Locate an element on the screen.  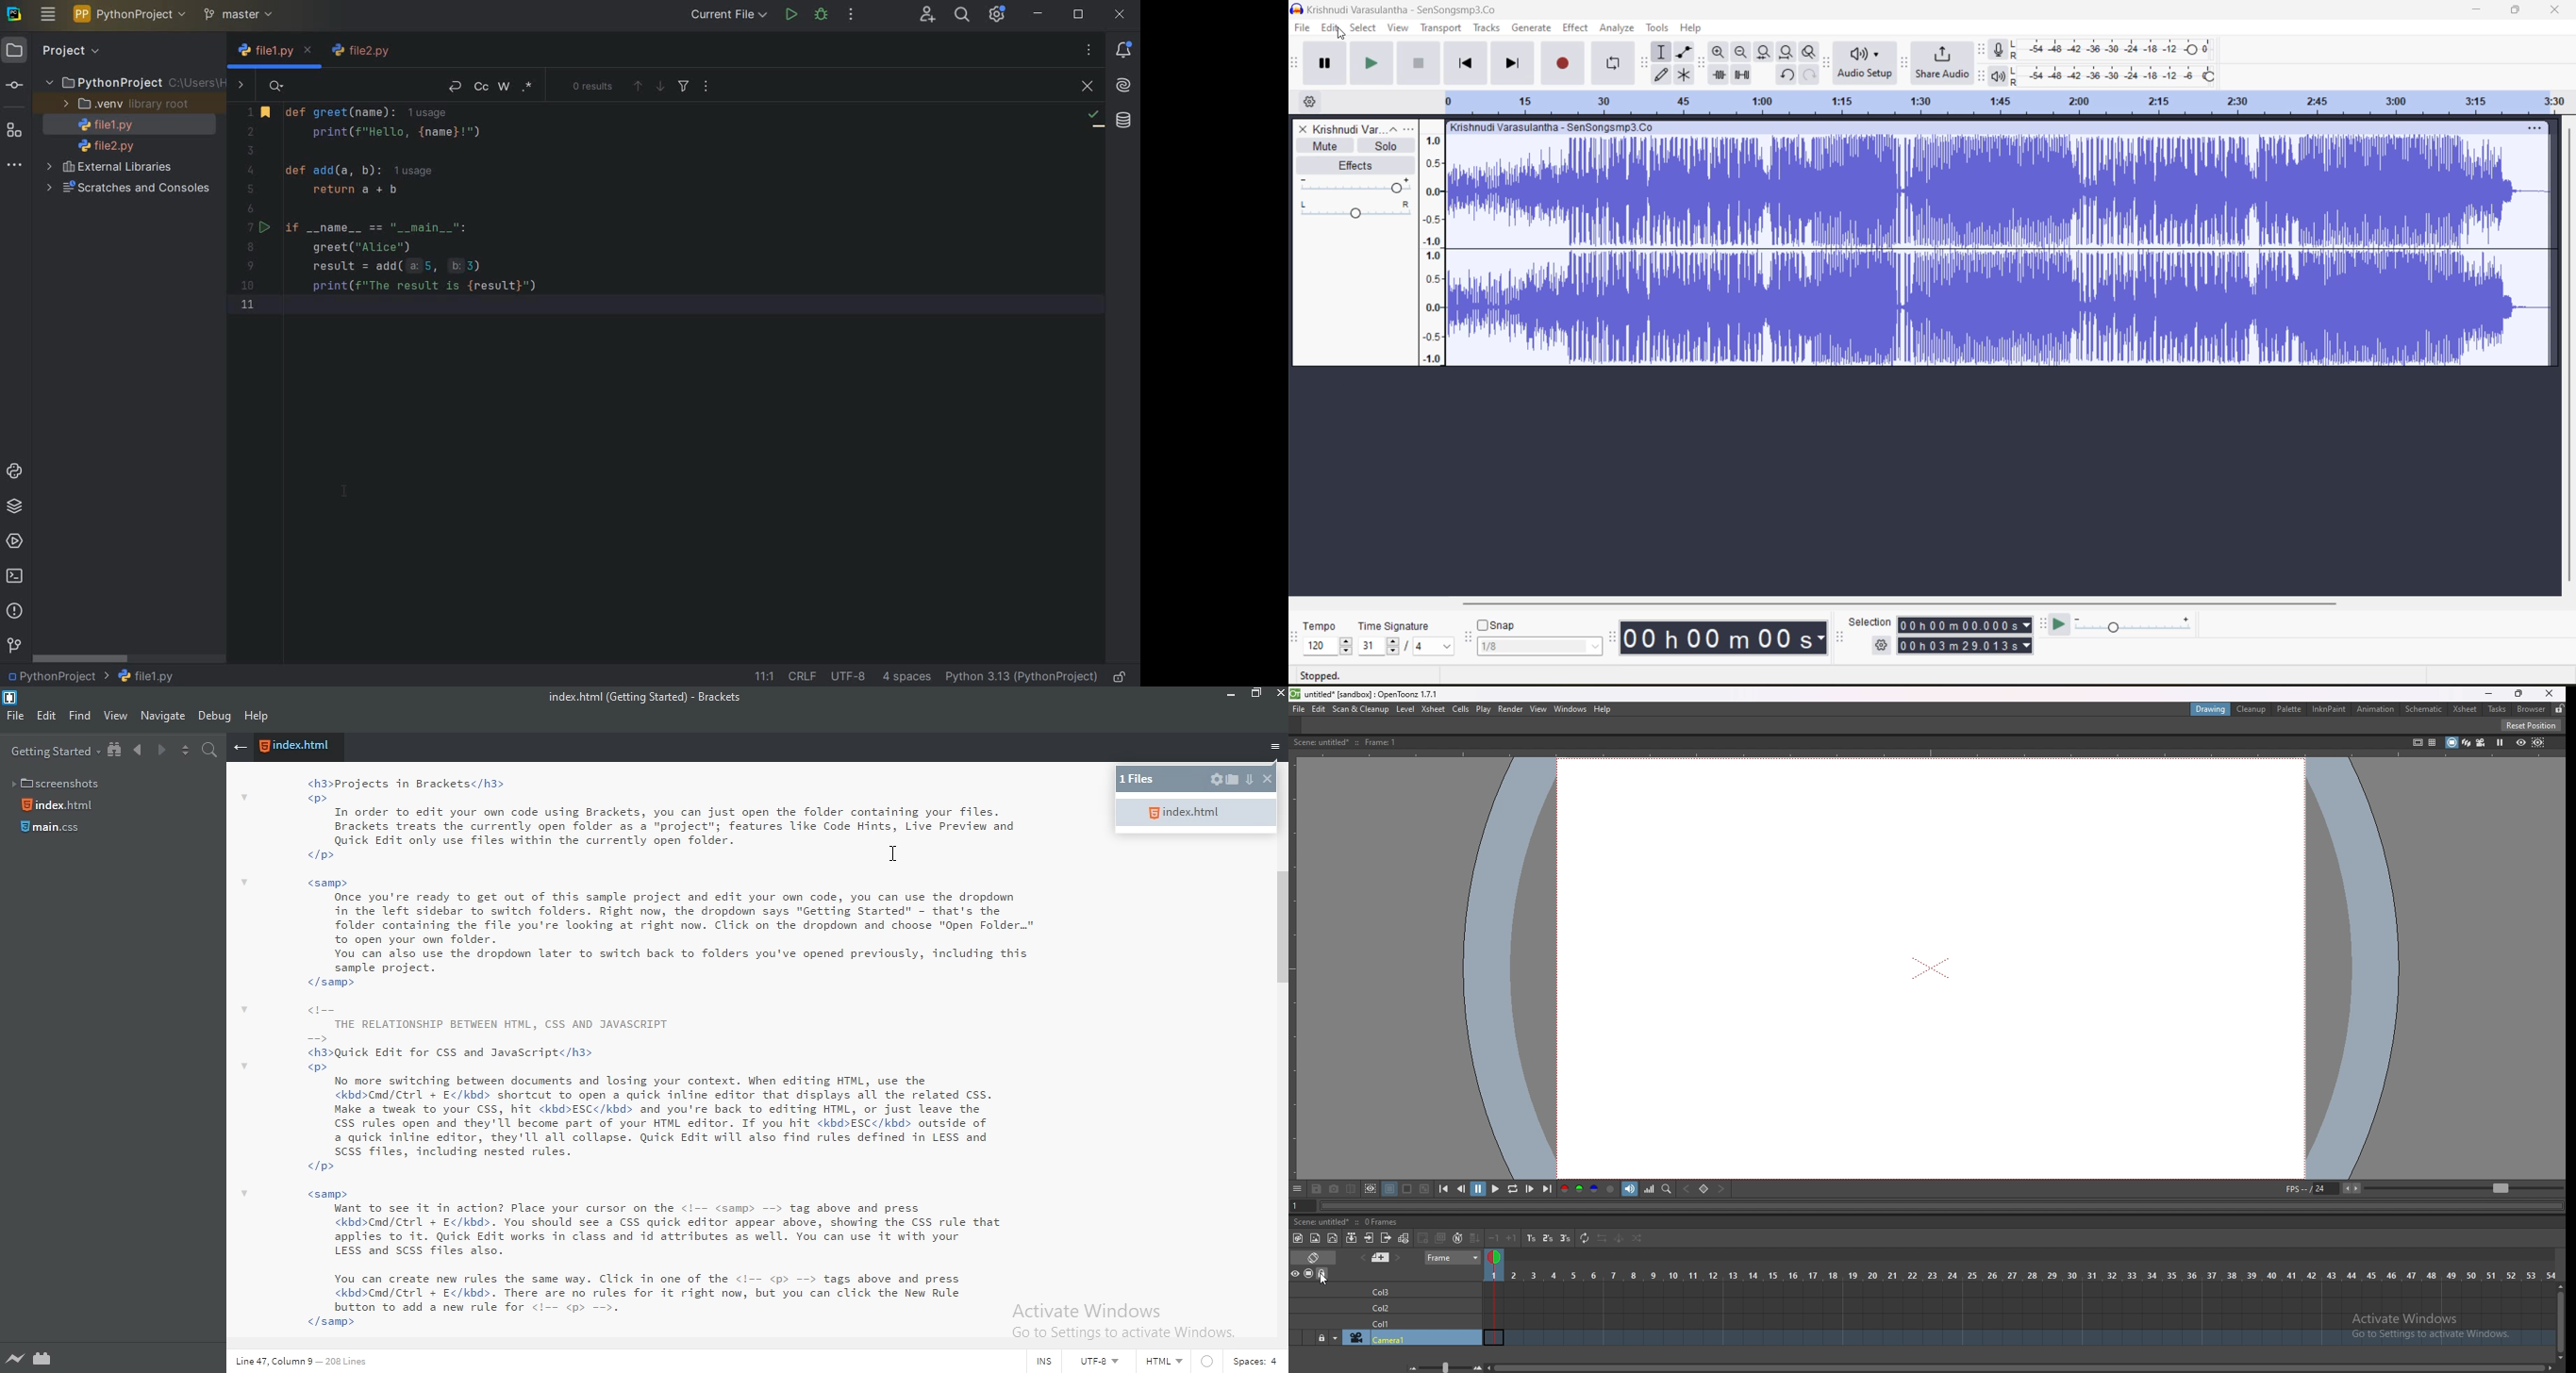
multi tool is located at coordinates (1685, 74).